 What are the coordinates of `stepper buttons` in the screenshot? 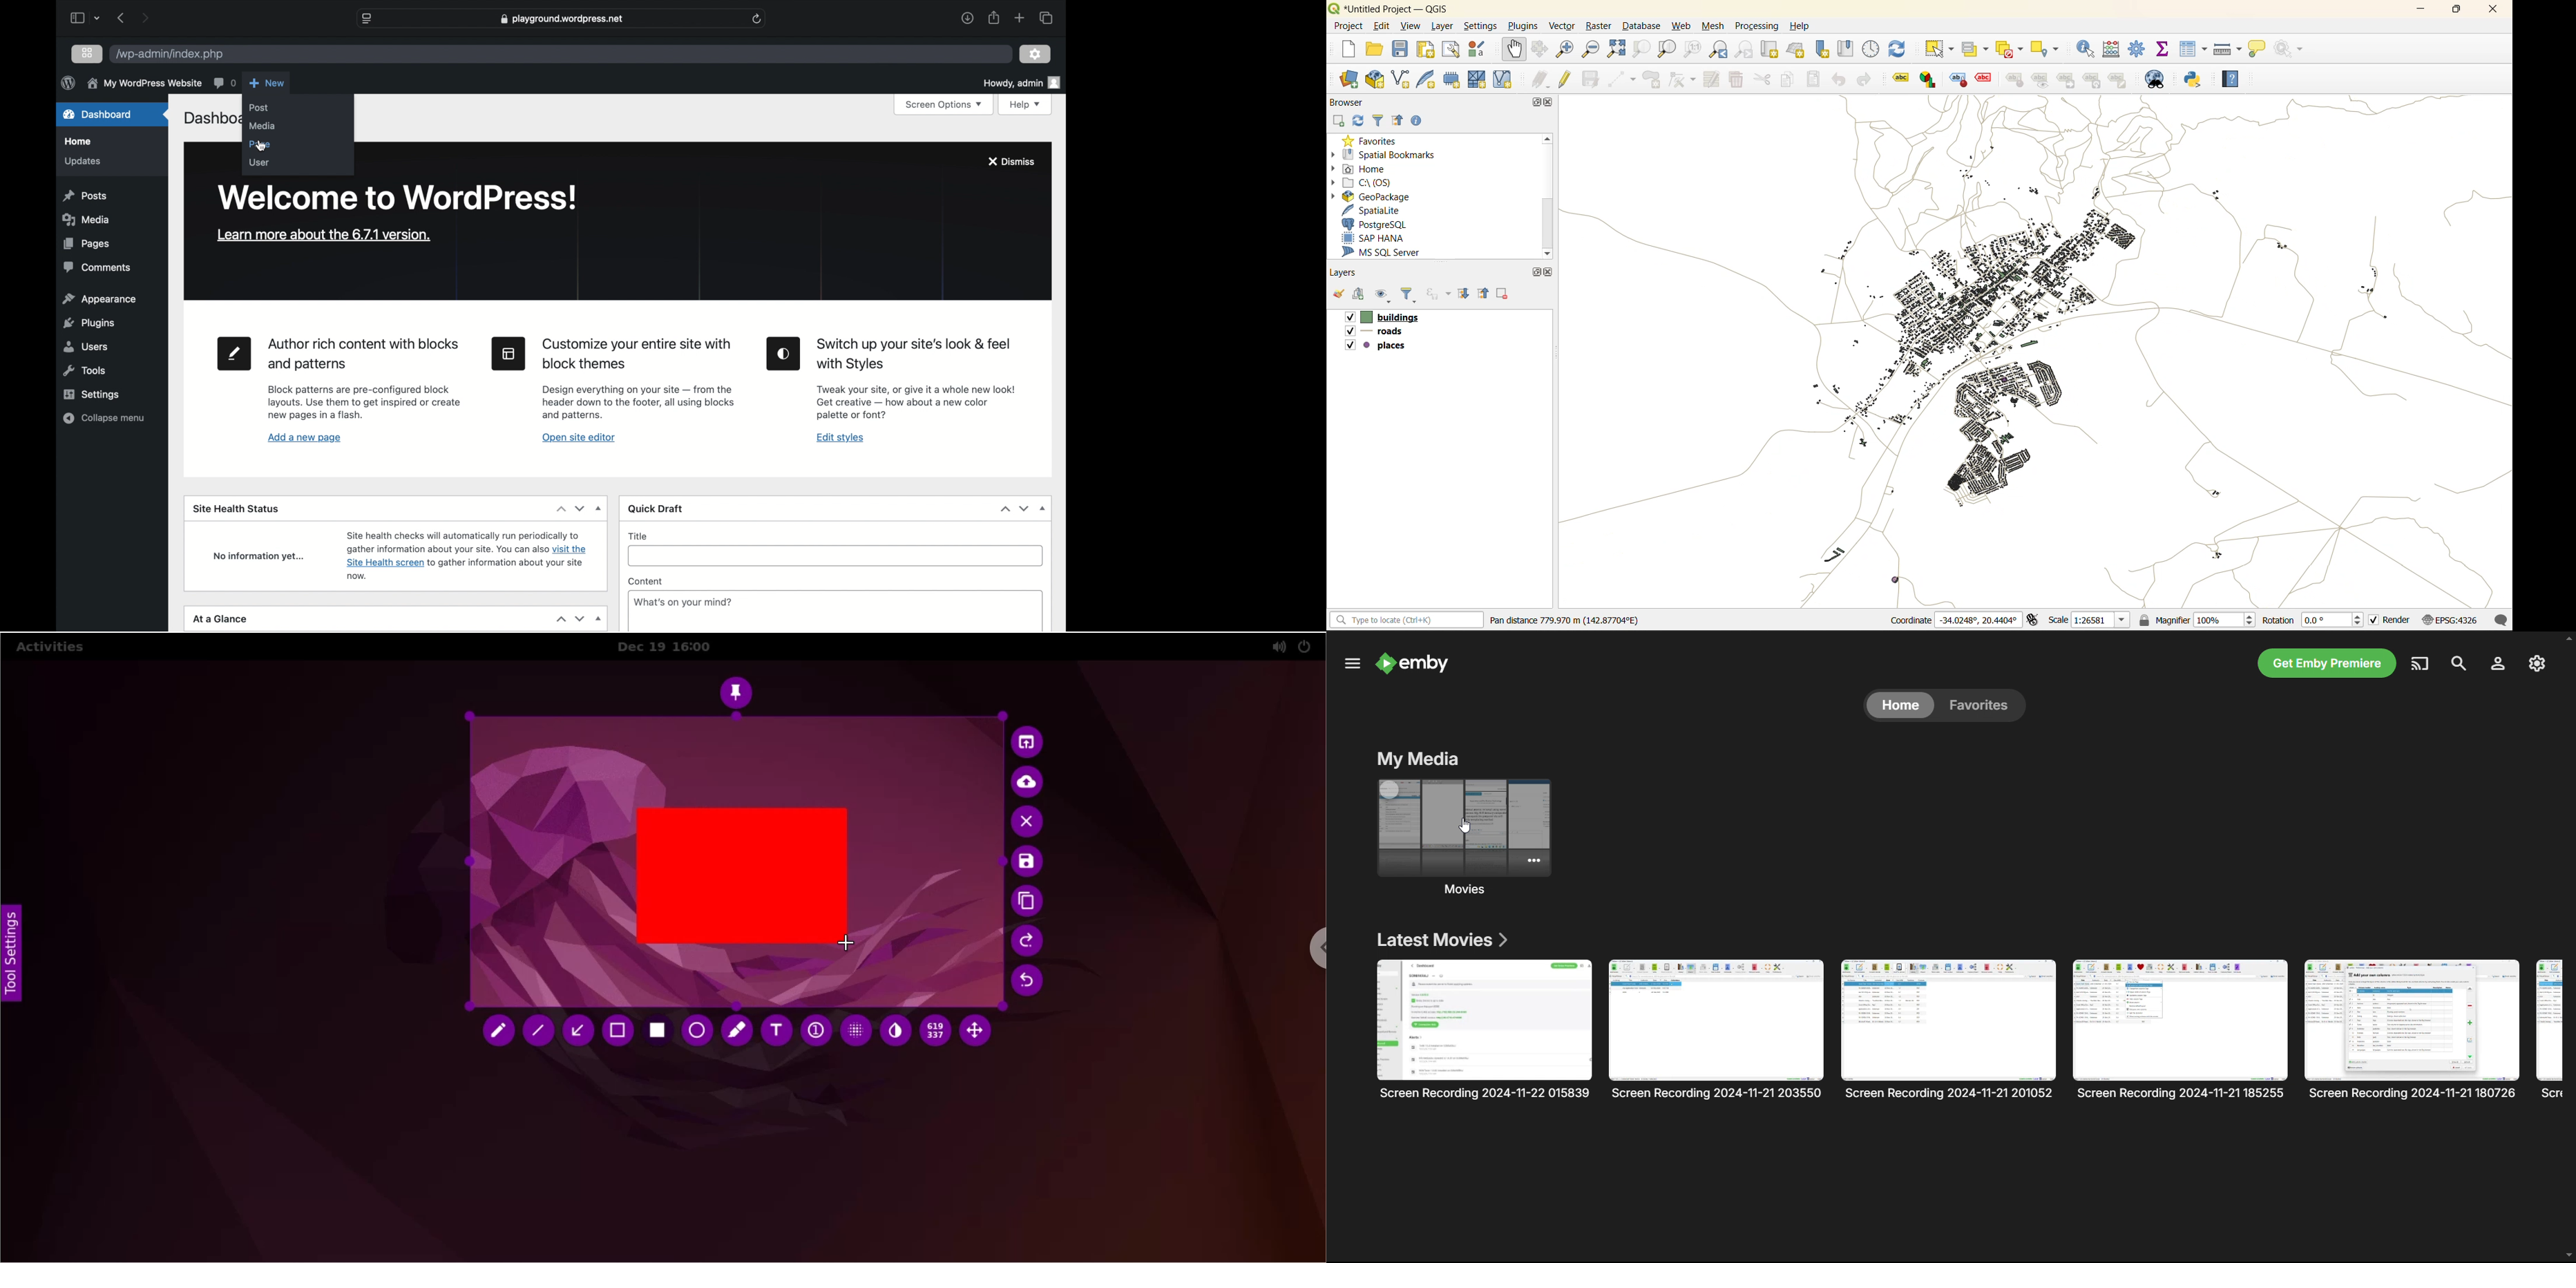 It's located at (1015, 509).